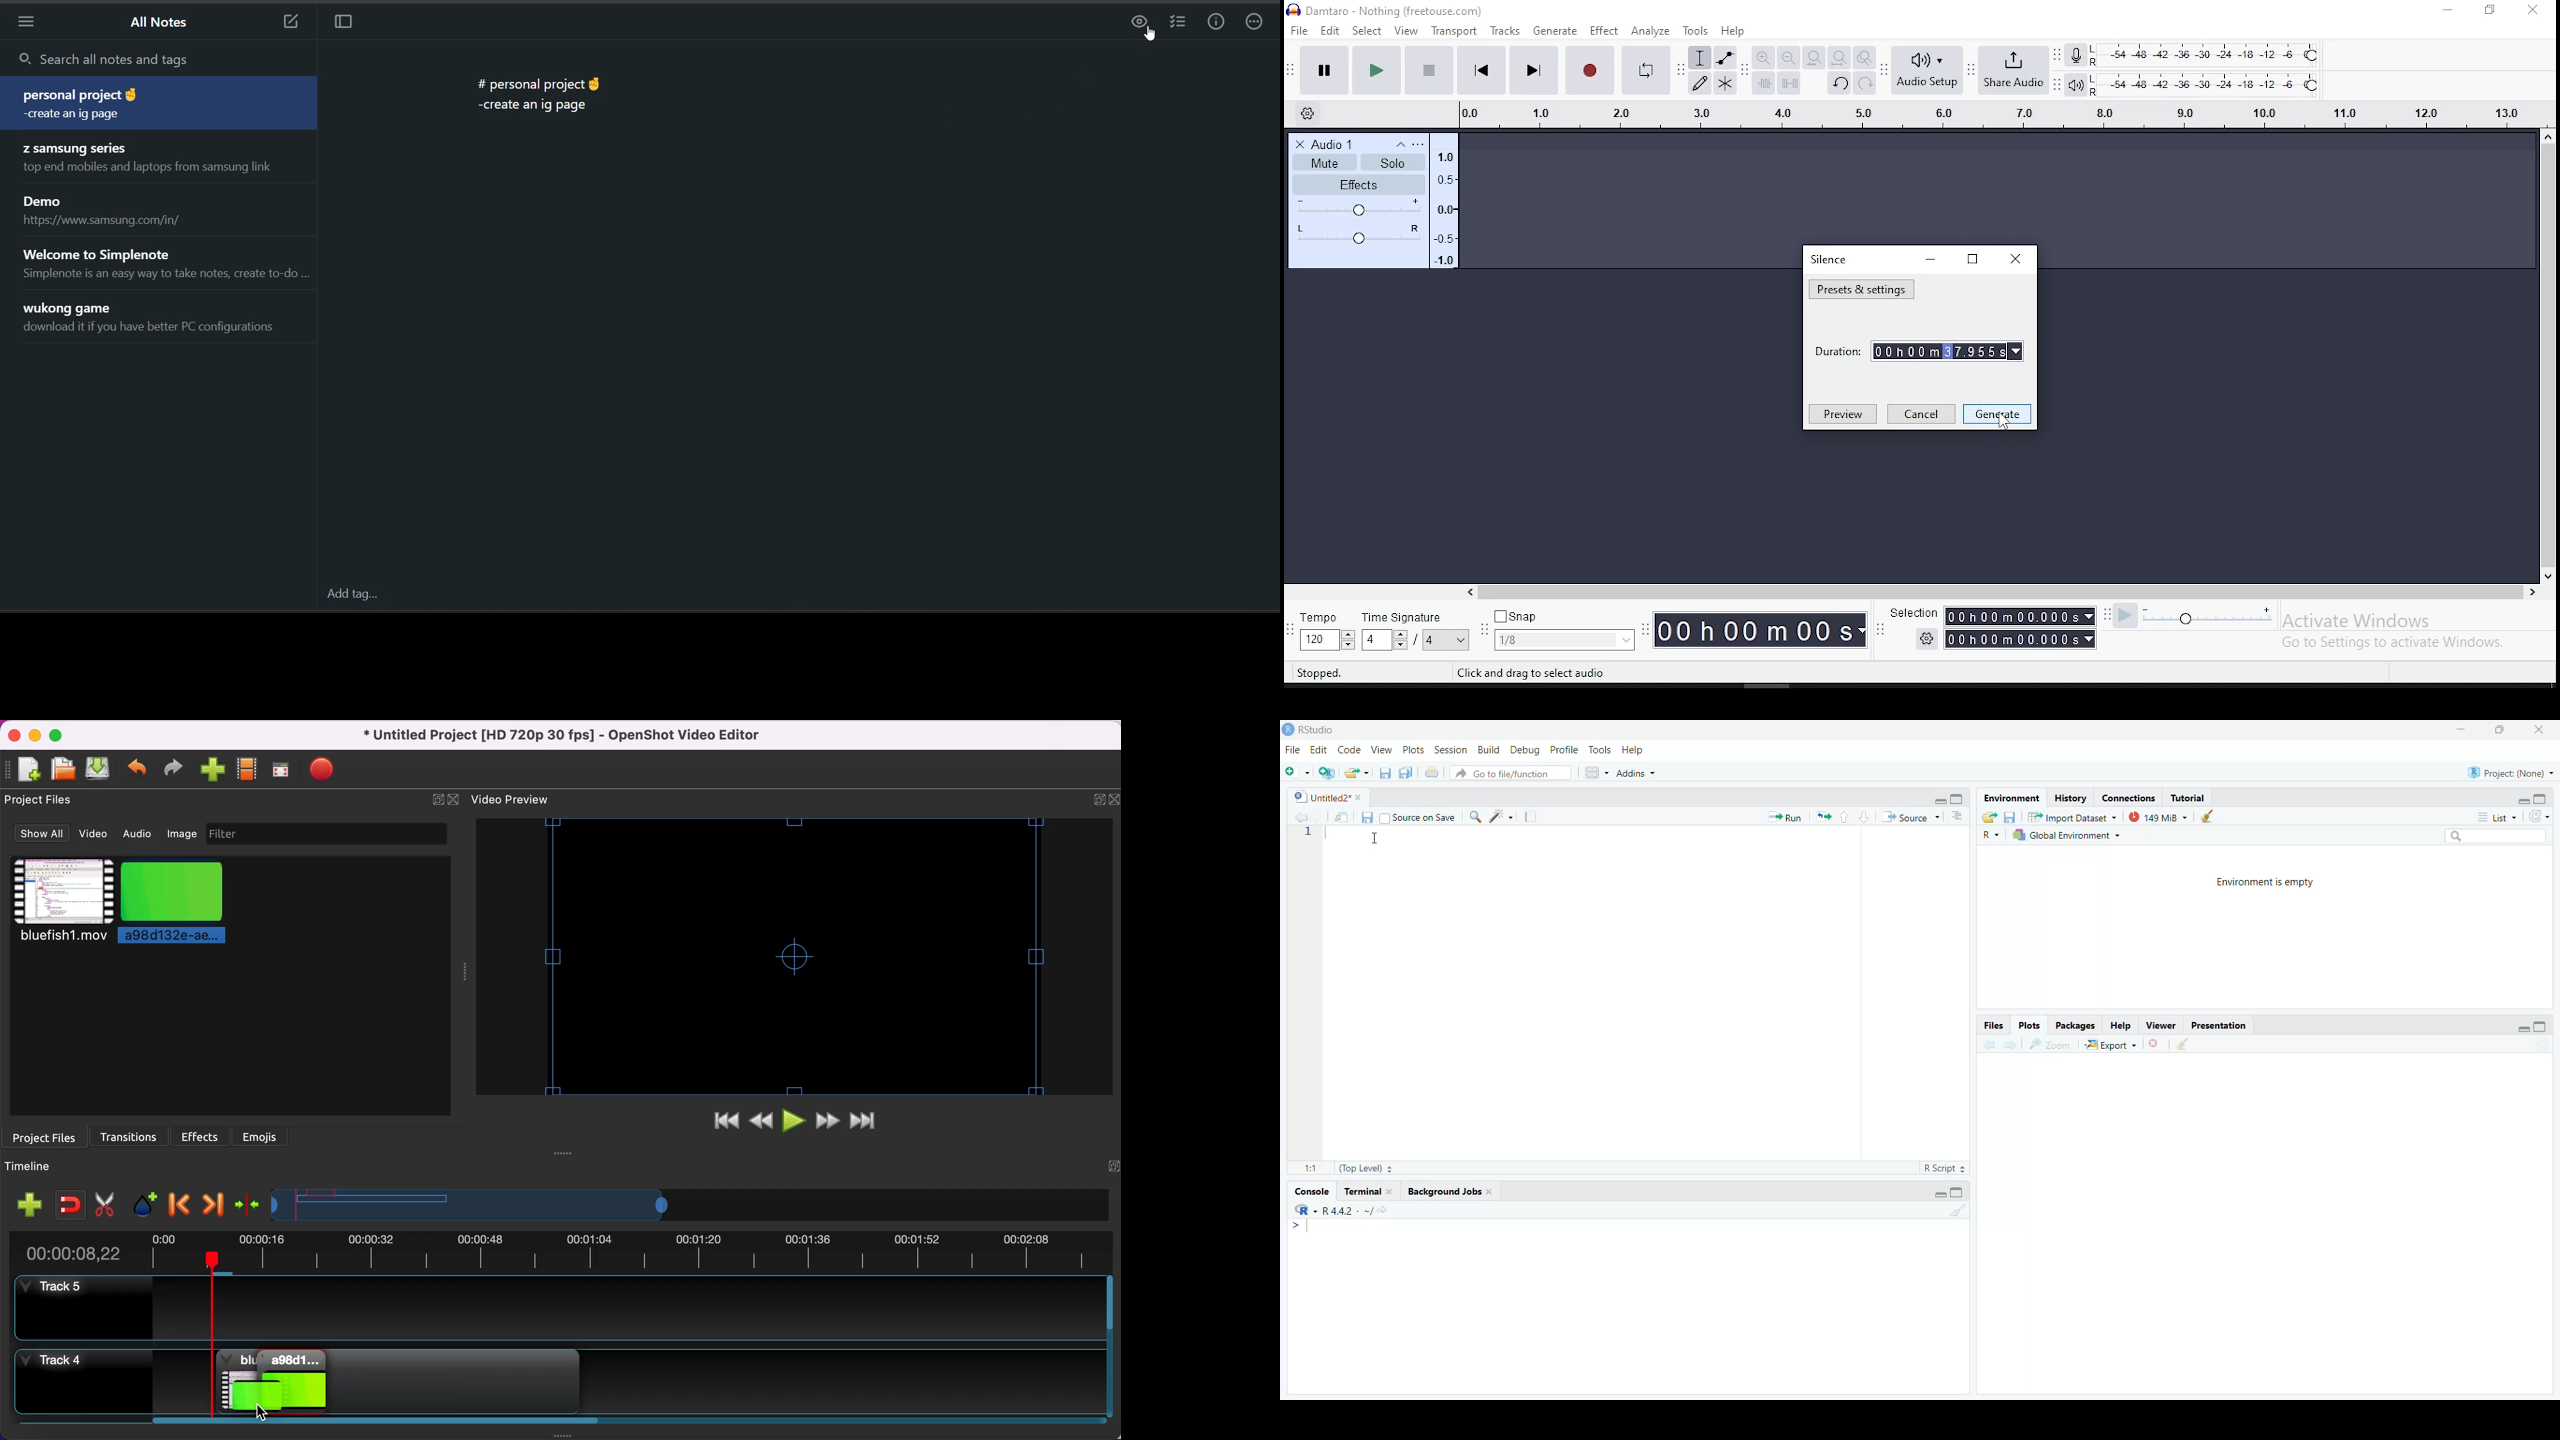  What do you see at coordinates (1564, 629) in the screenshot?
I see `snap` at bounding box center [1564, 629].